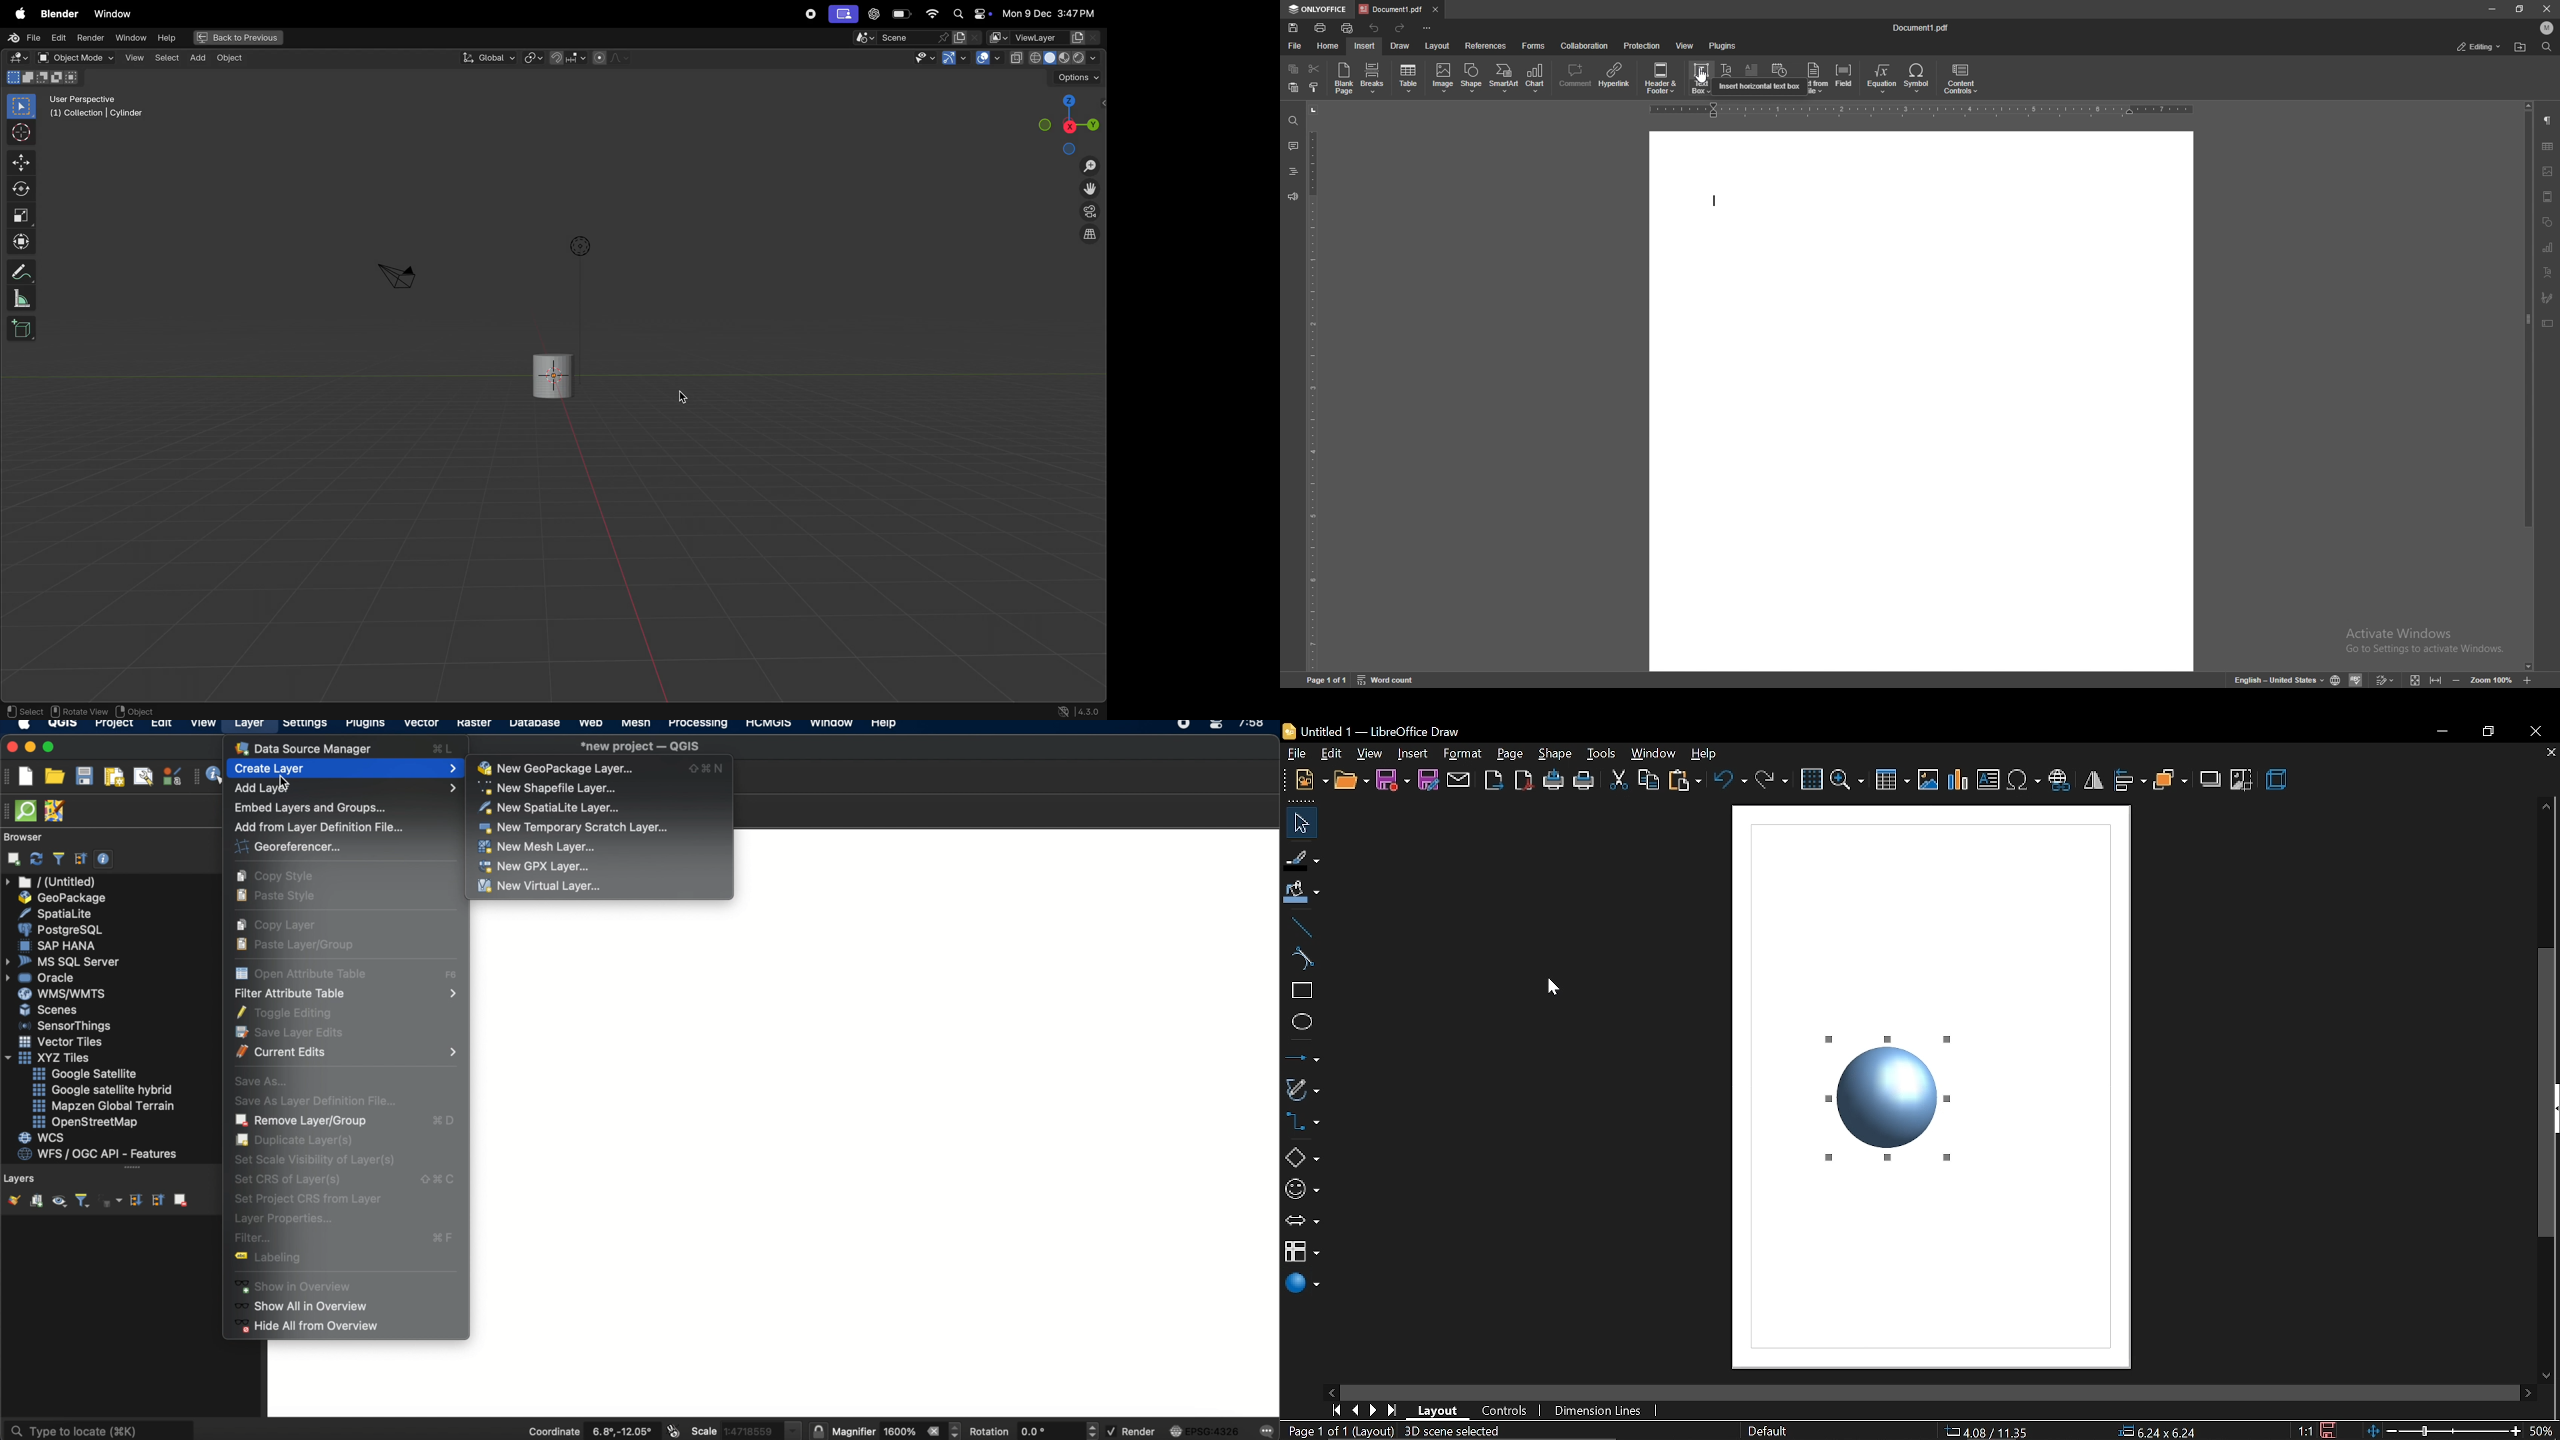  I want to click on file, so click(1295, 753).